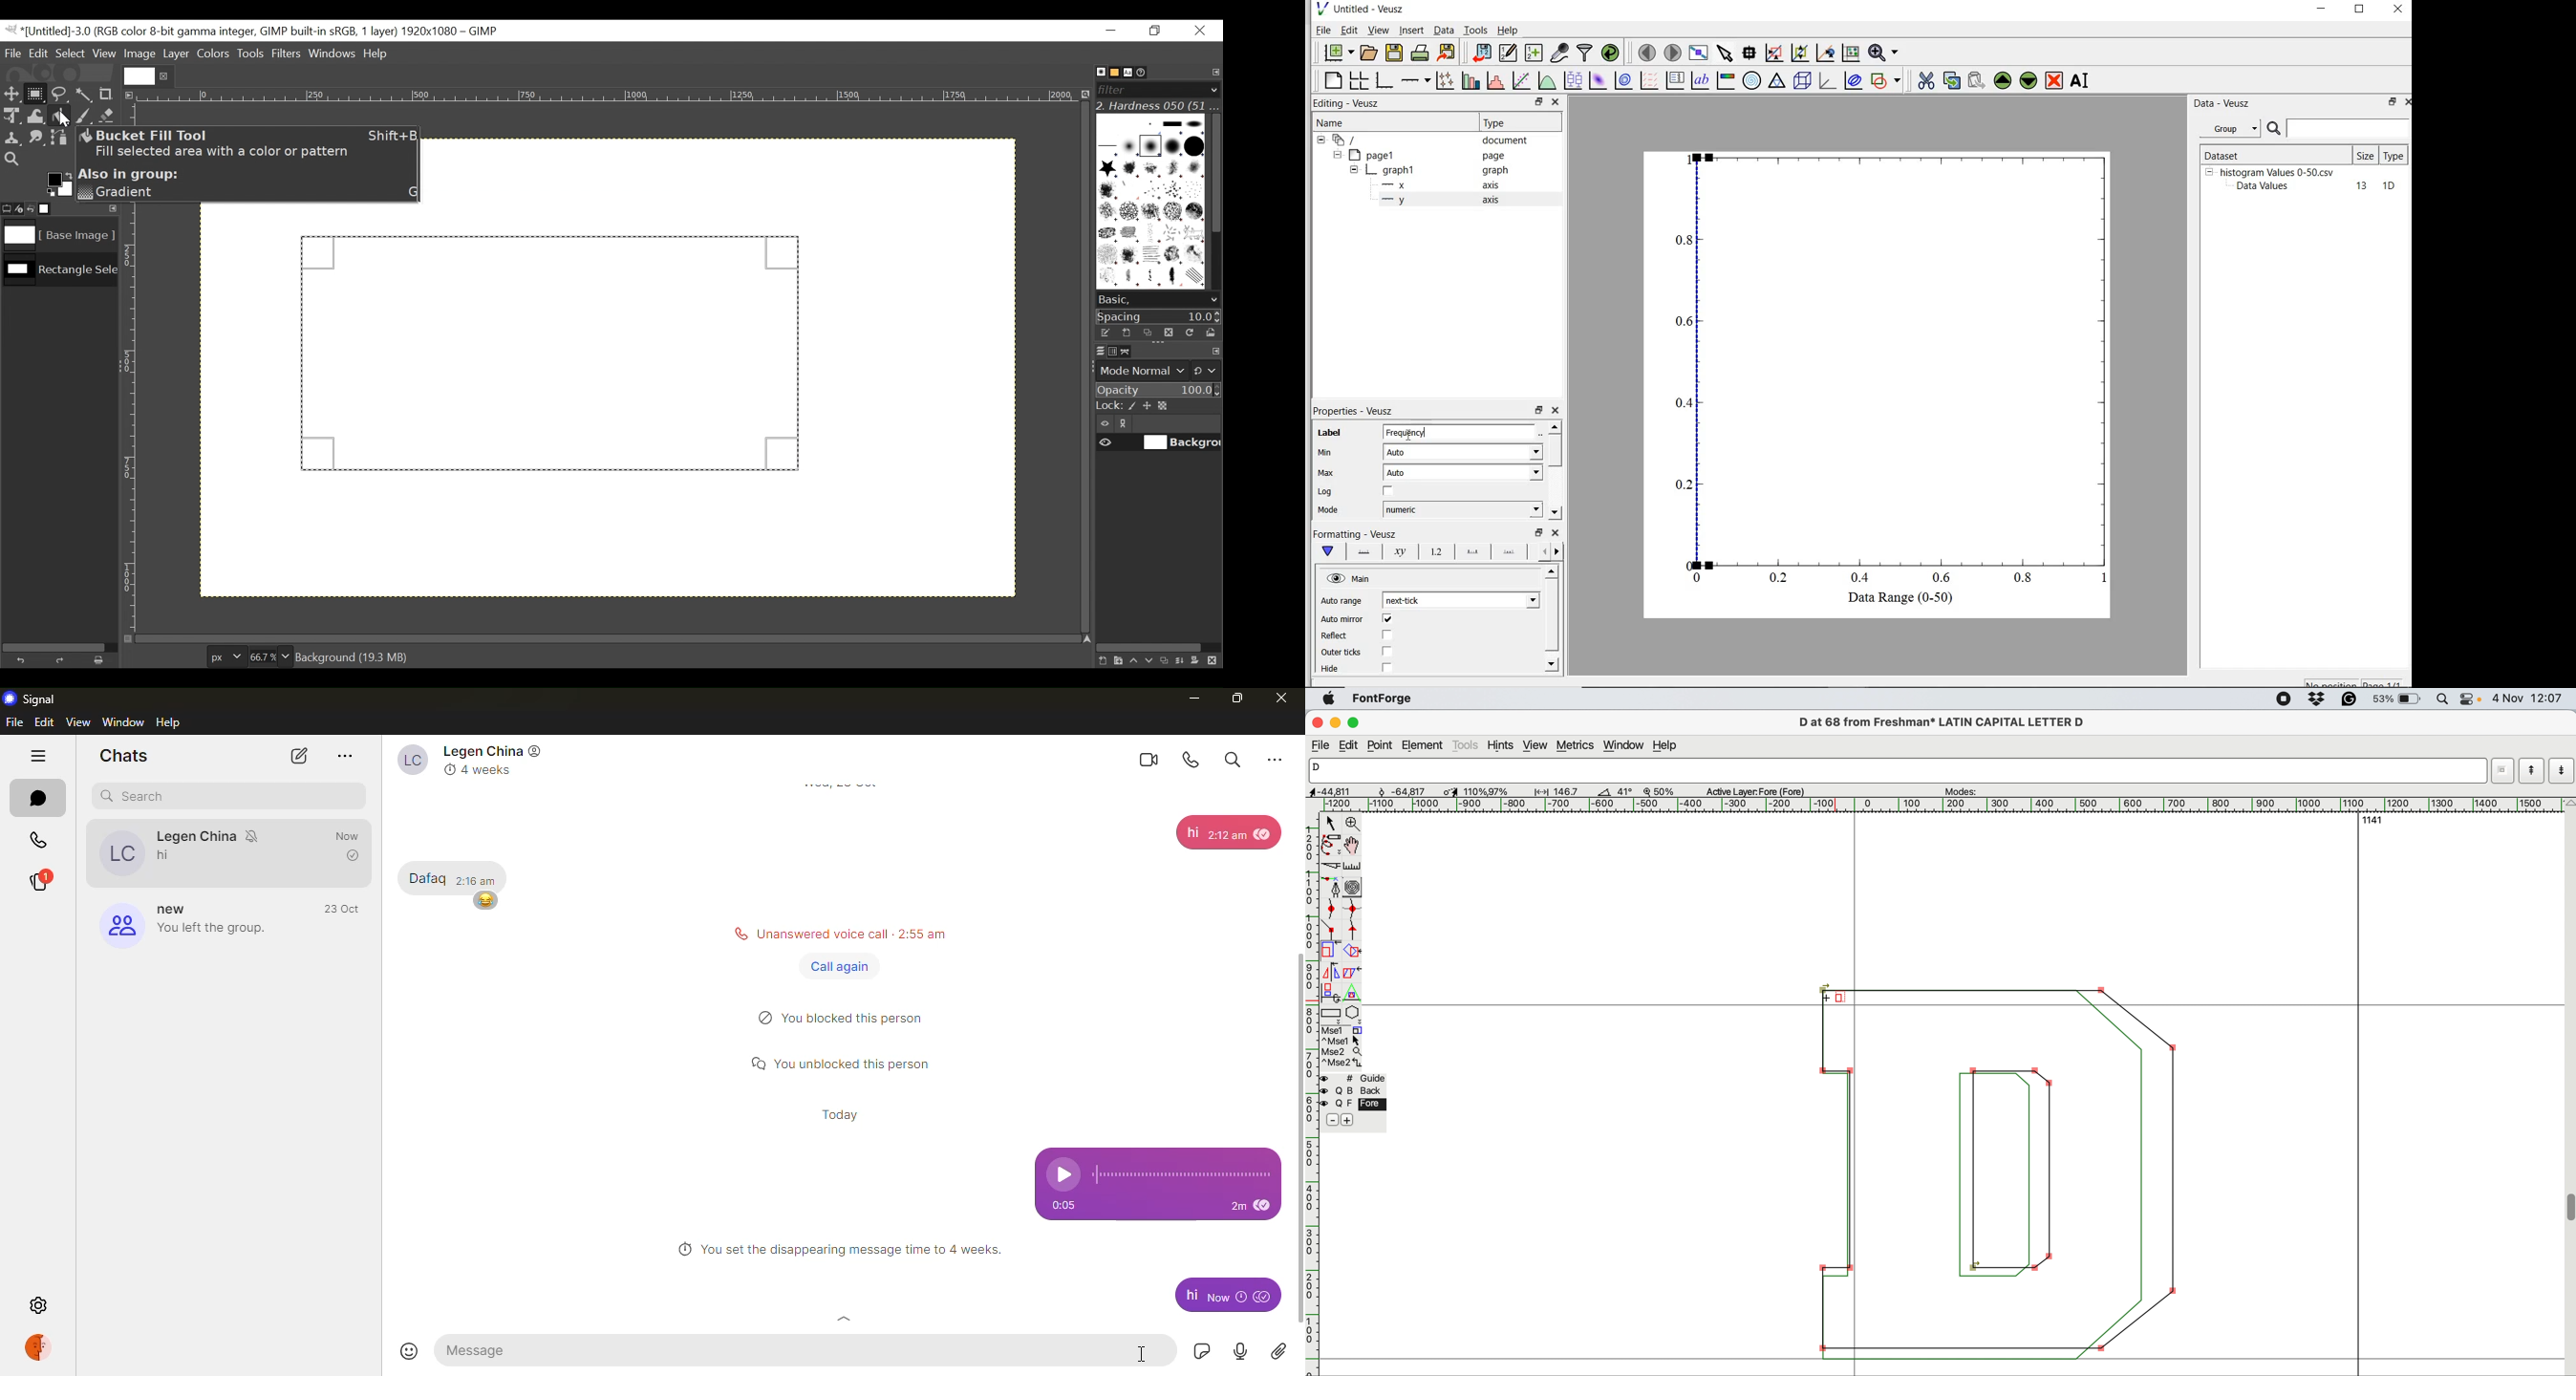 The image size is (2576, 1400). I want to click on Image, so click(140, 54).